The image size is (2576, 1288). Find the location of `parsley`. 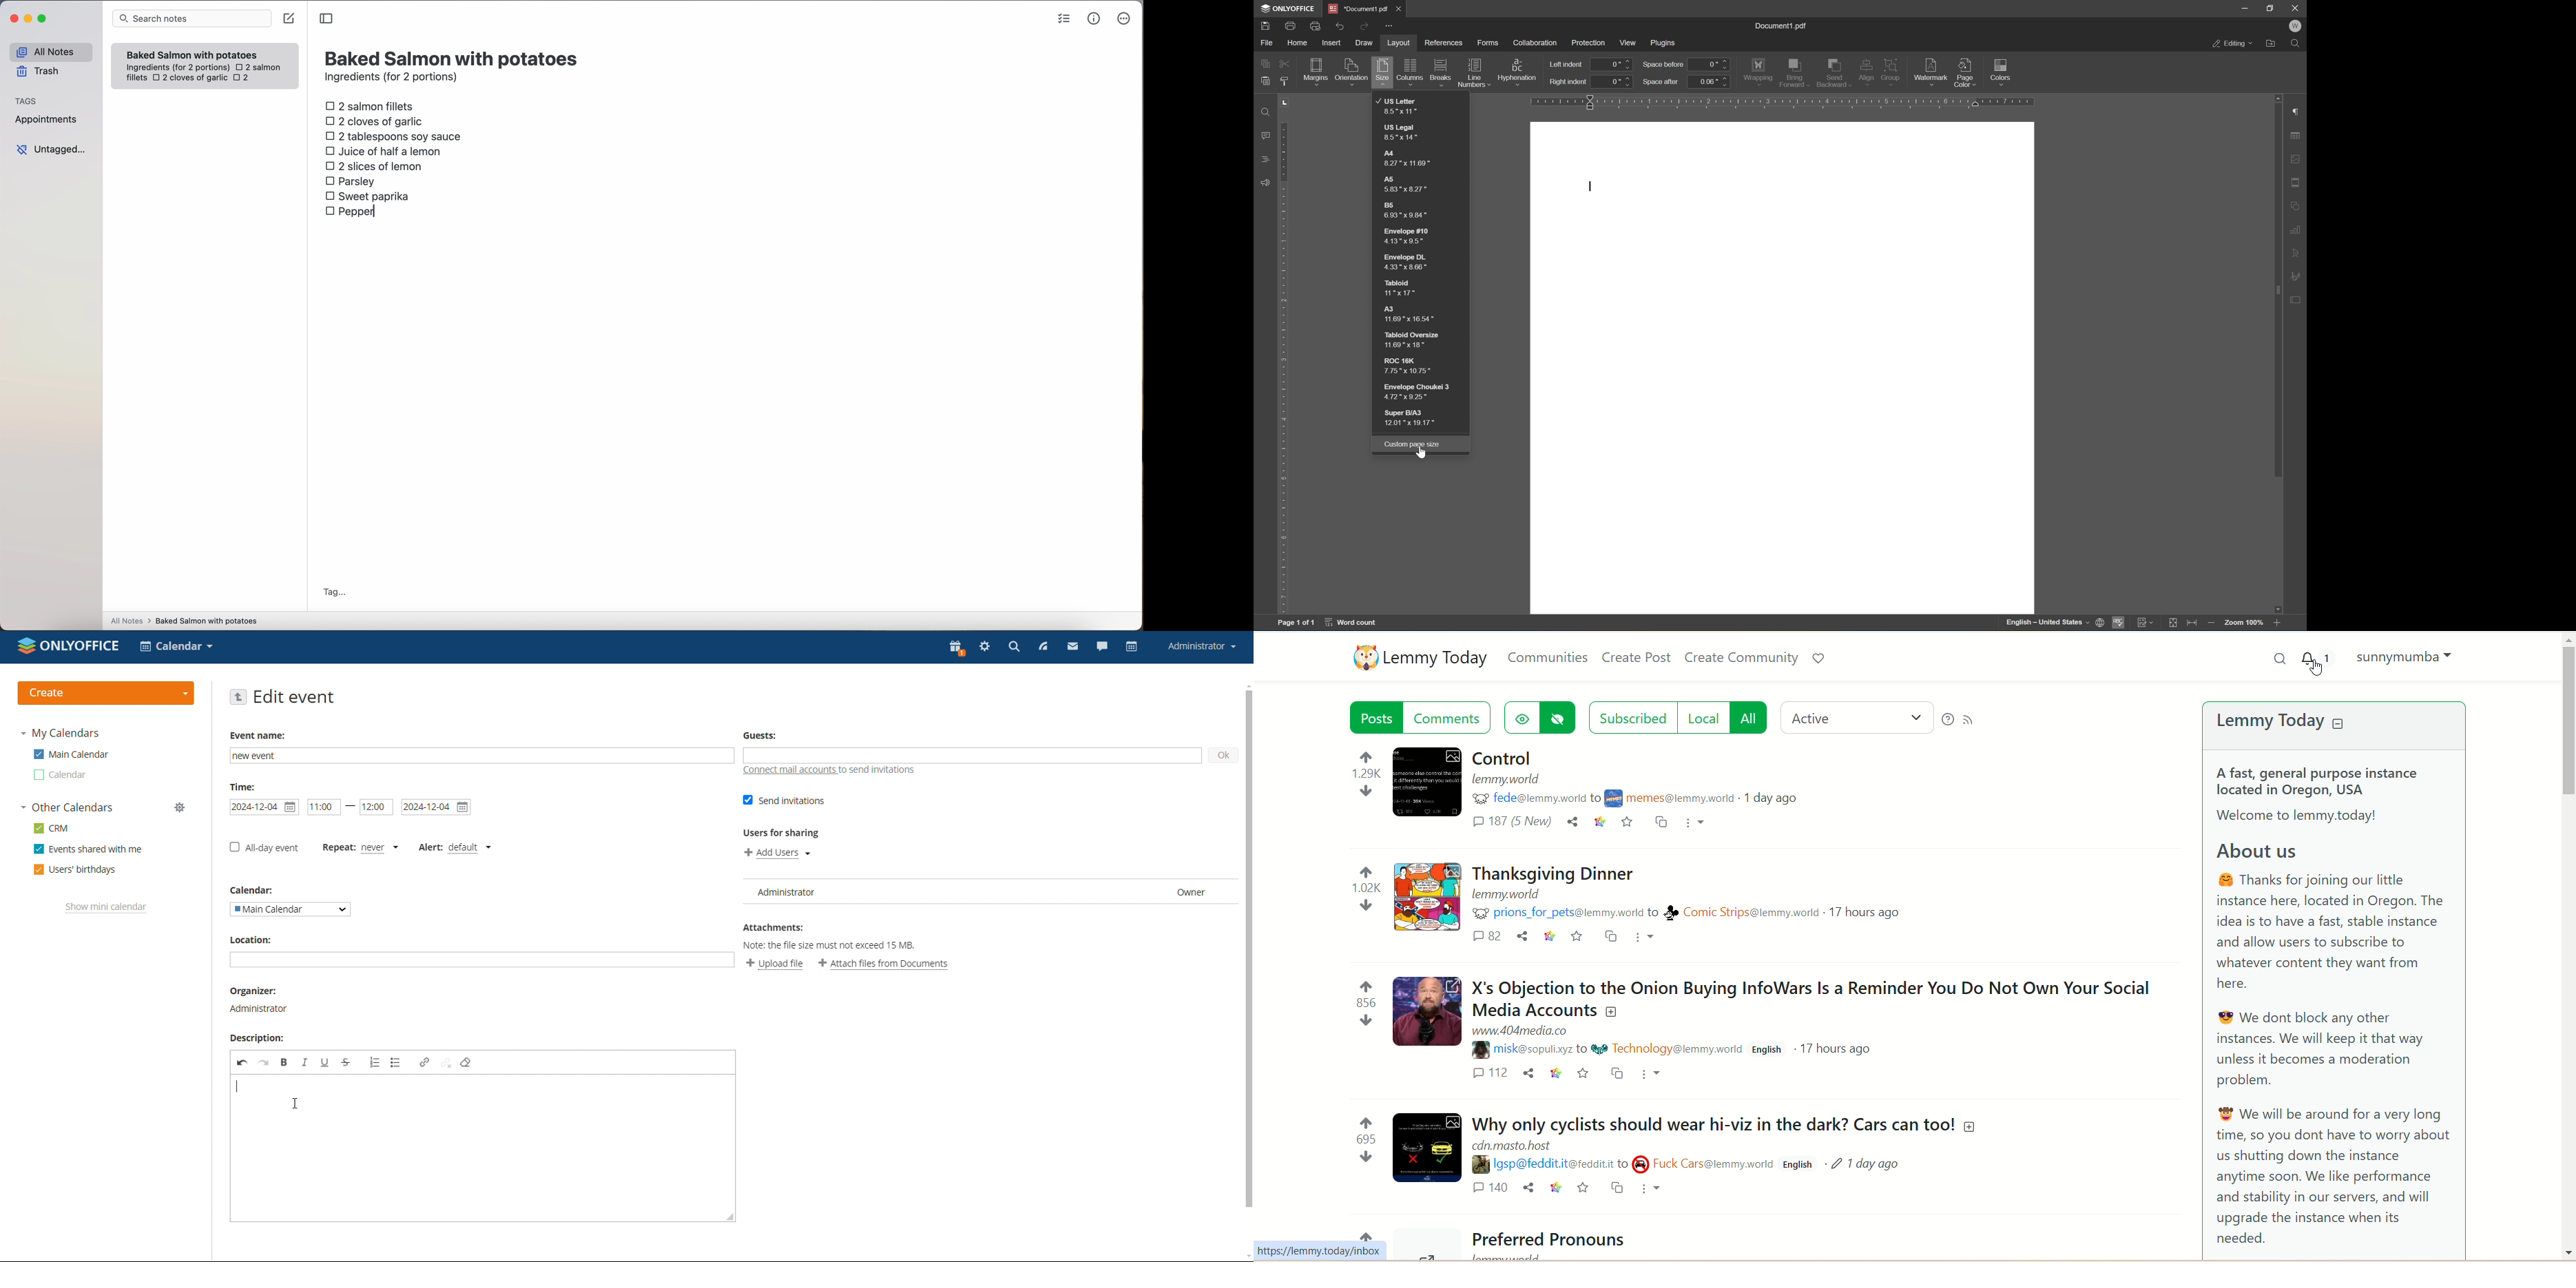

parsley is located at coordinates (350, 180).